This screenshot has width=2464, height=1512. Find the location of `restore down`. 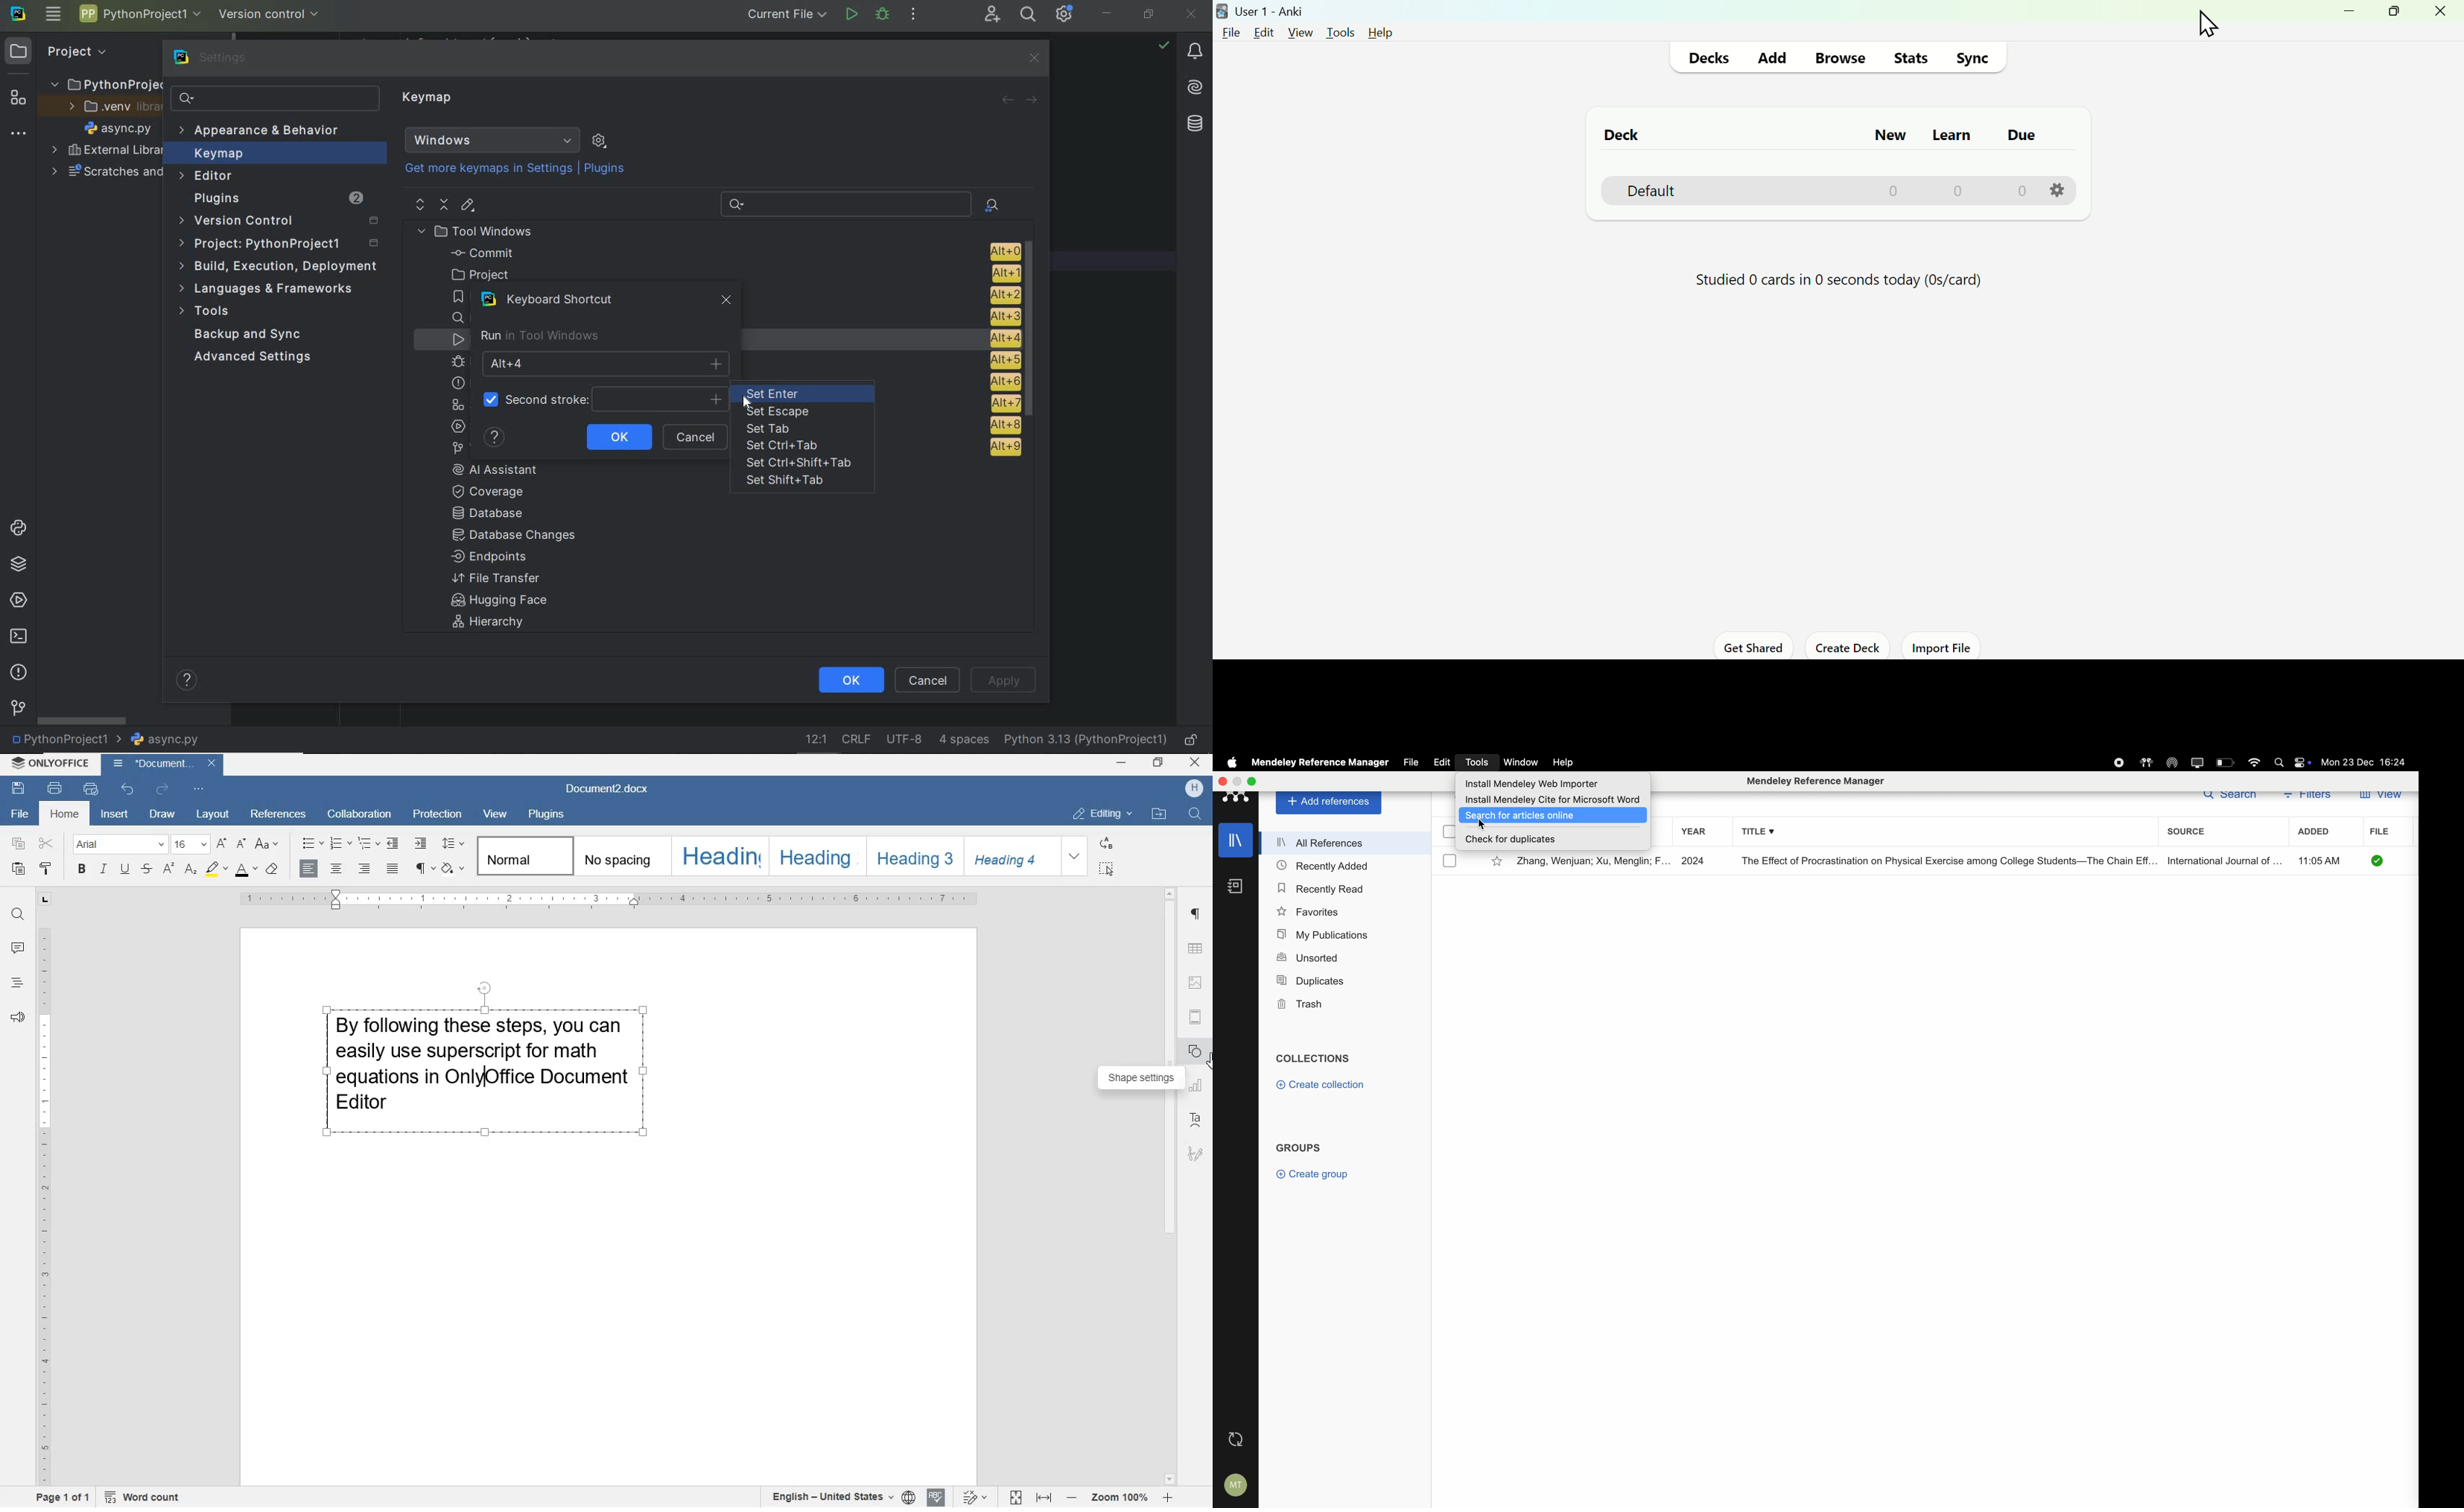

restore down is located at coordinates (1149, 15).